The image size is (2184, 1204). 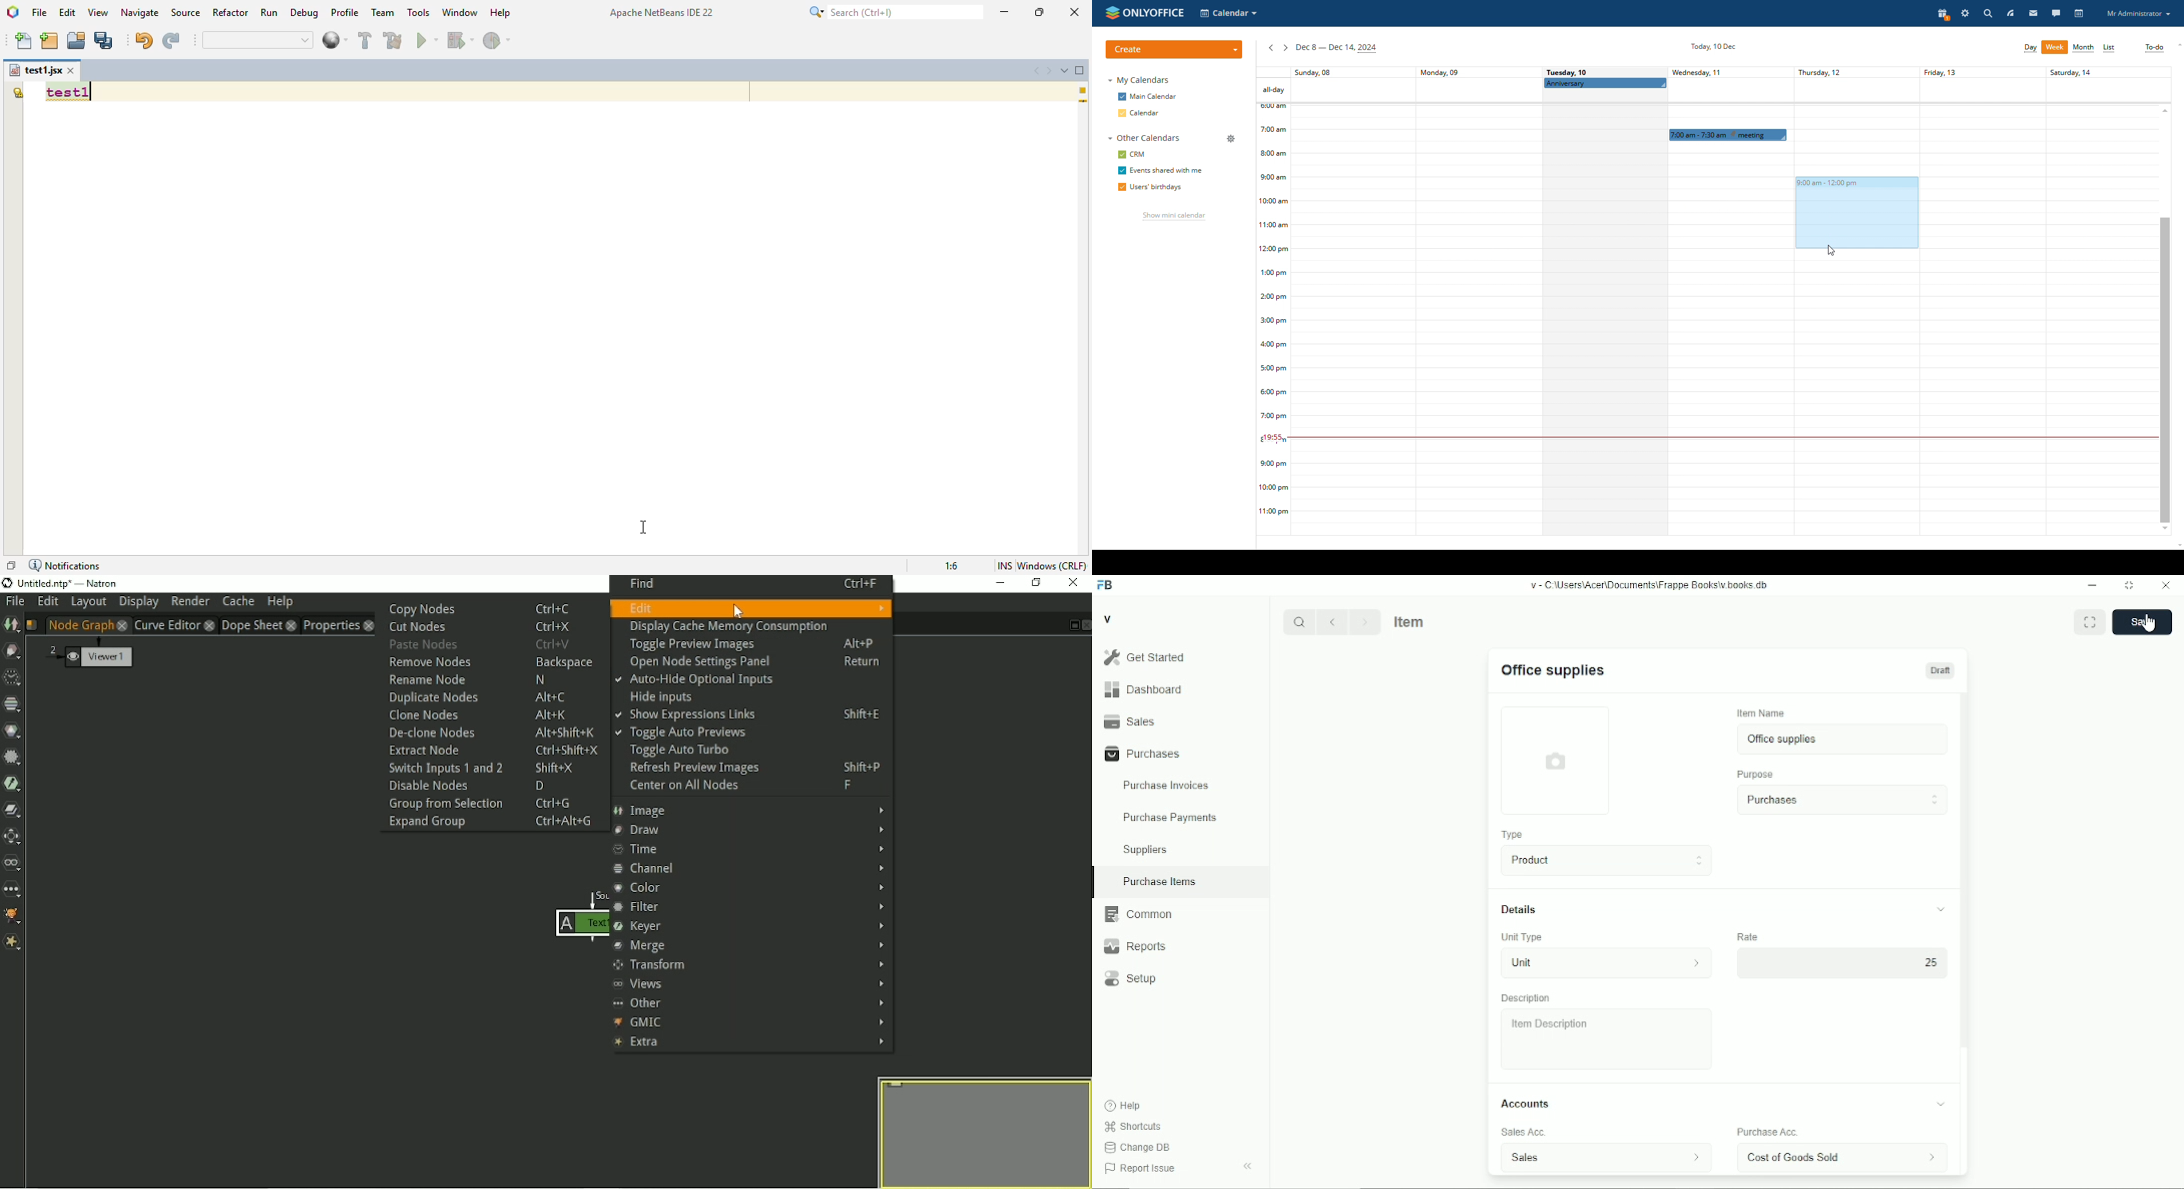 What do you see at coordinates (681, 733) in the screenshot?
I see `Toggle Auto Previews` at bounding box center [681, 733].